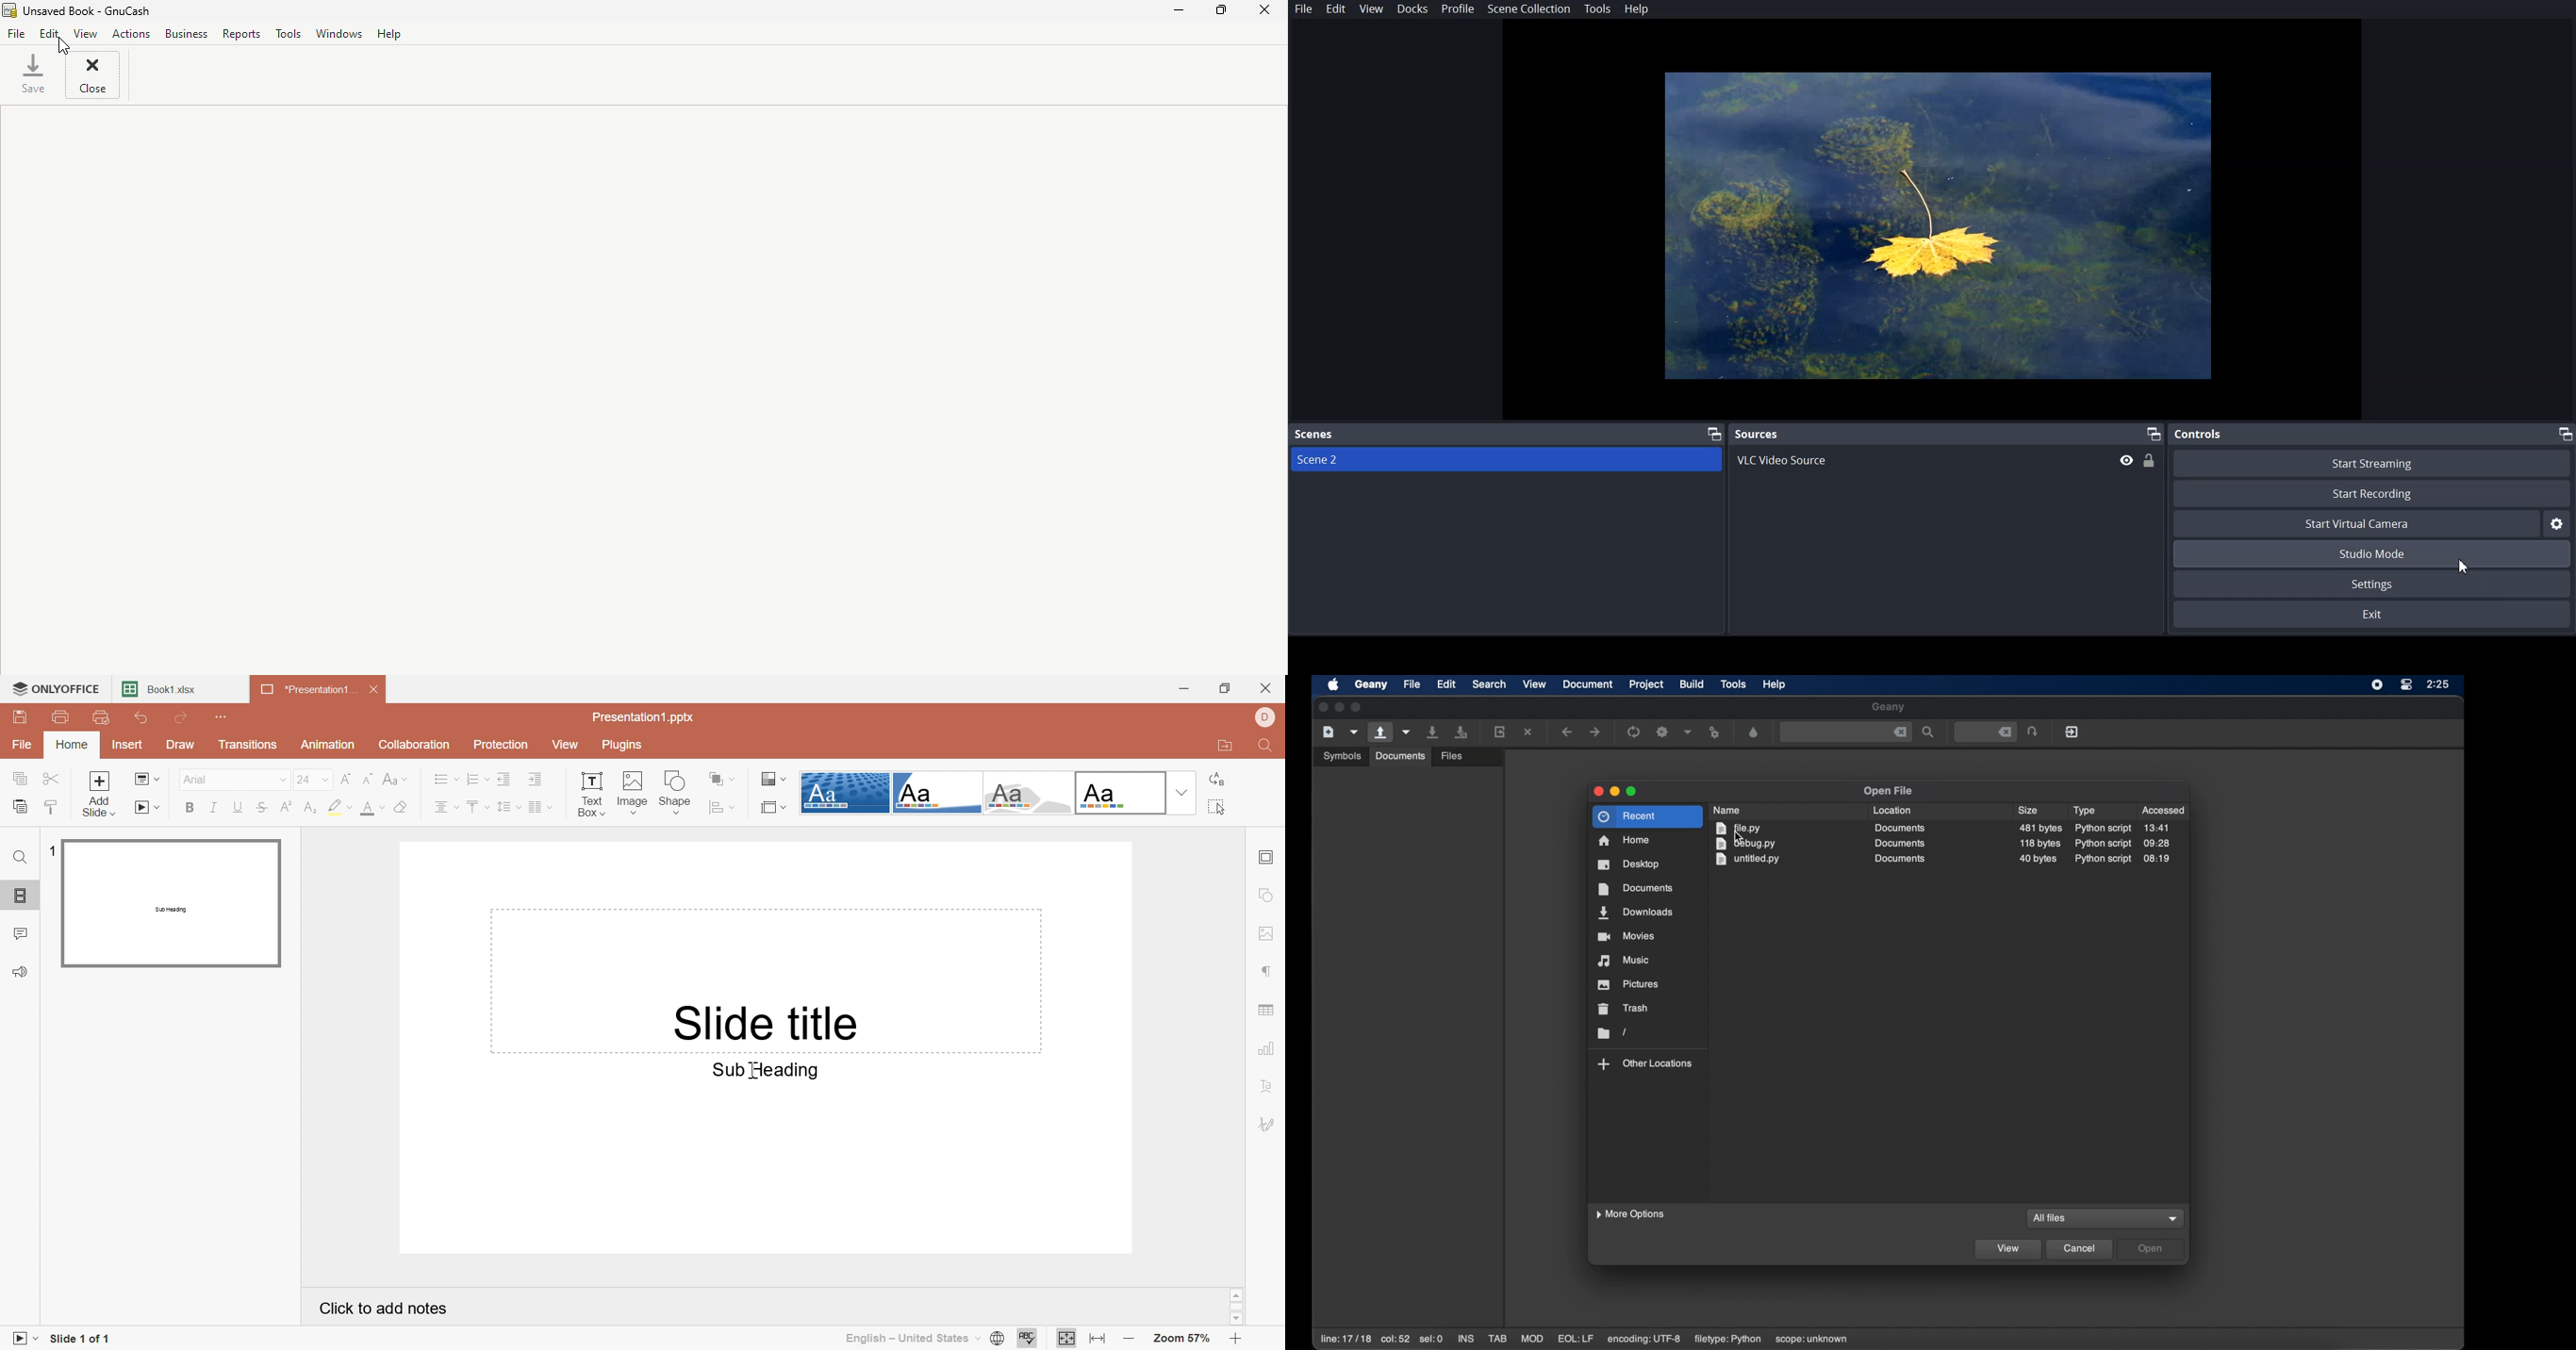 Image resolution: width=2576 pixels, height=1372 pixels. I want to click on Settings, so click(2374, 586).